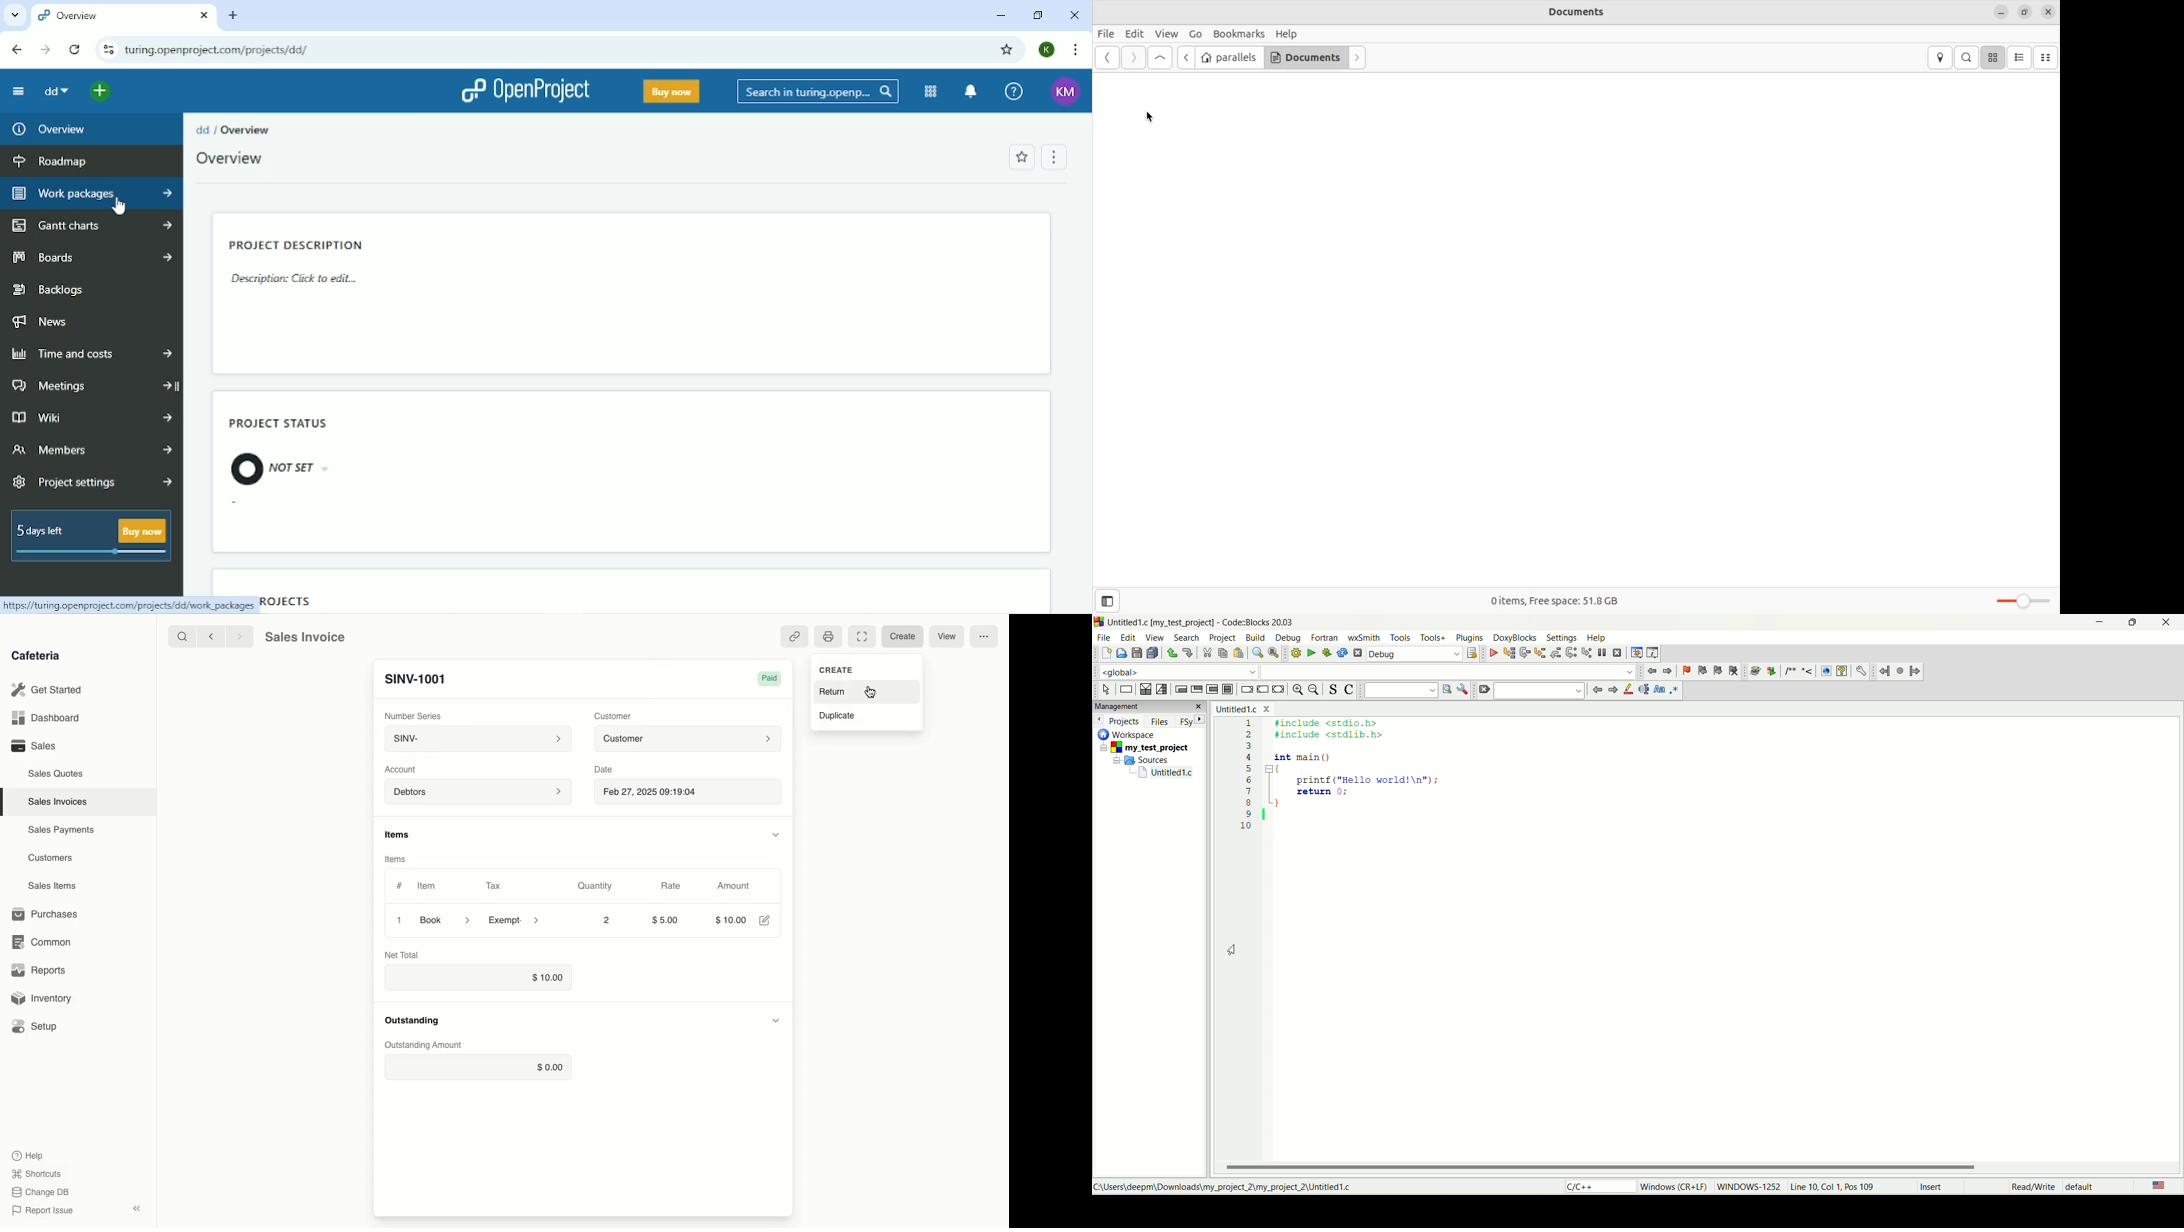  What do you see at coordinates (1171, 654) in the screenshot?
I see `undo` at bounding box center [1171, 654].